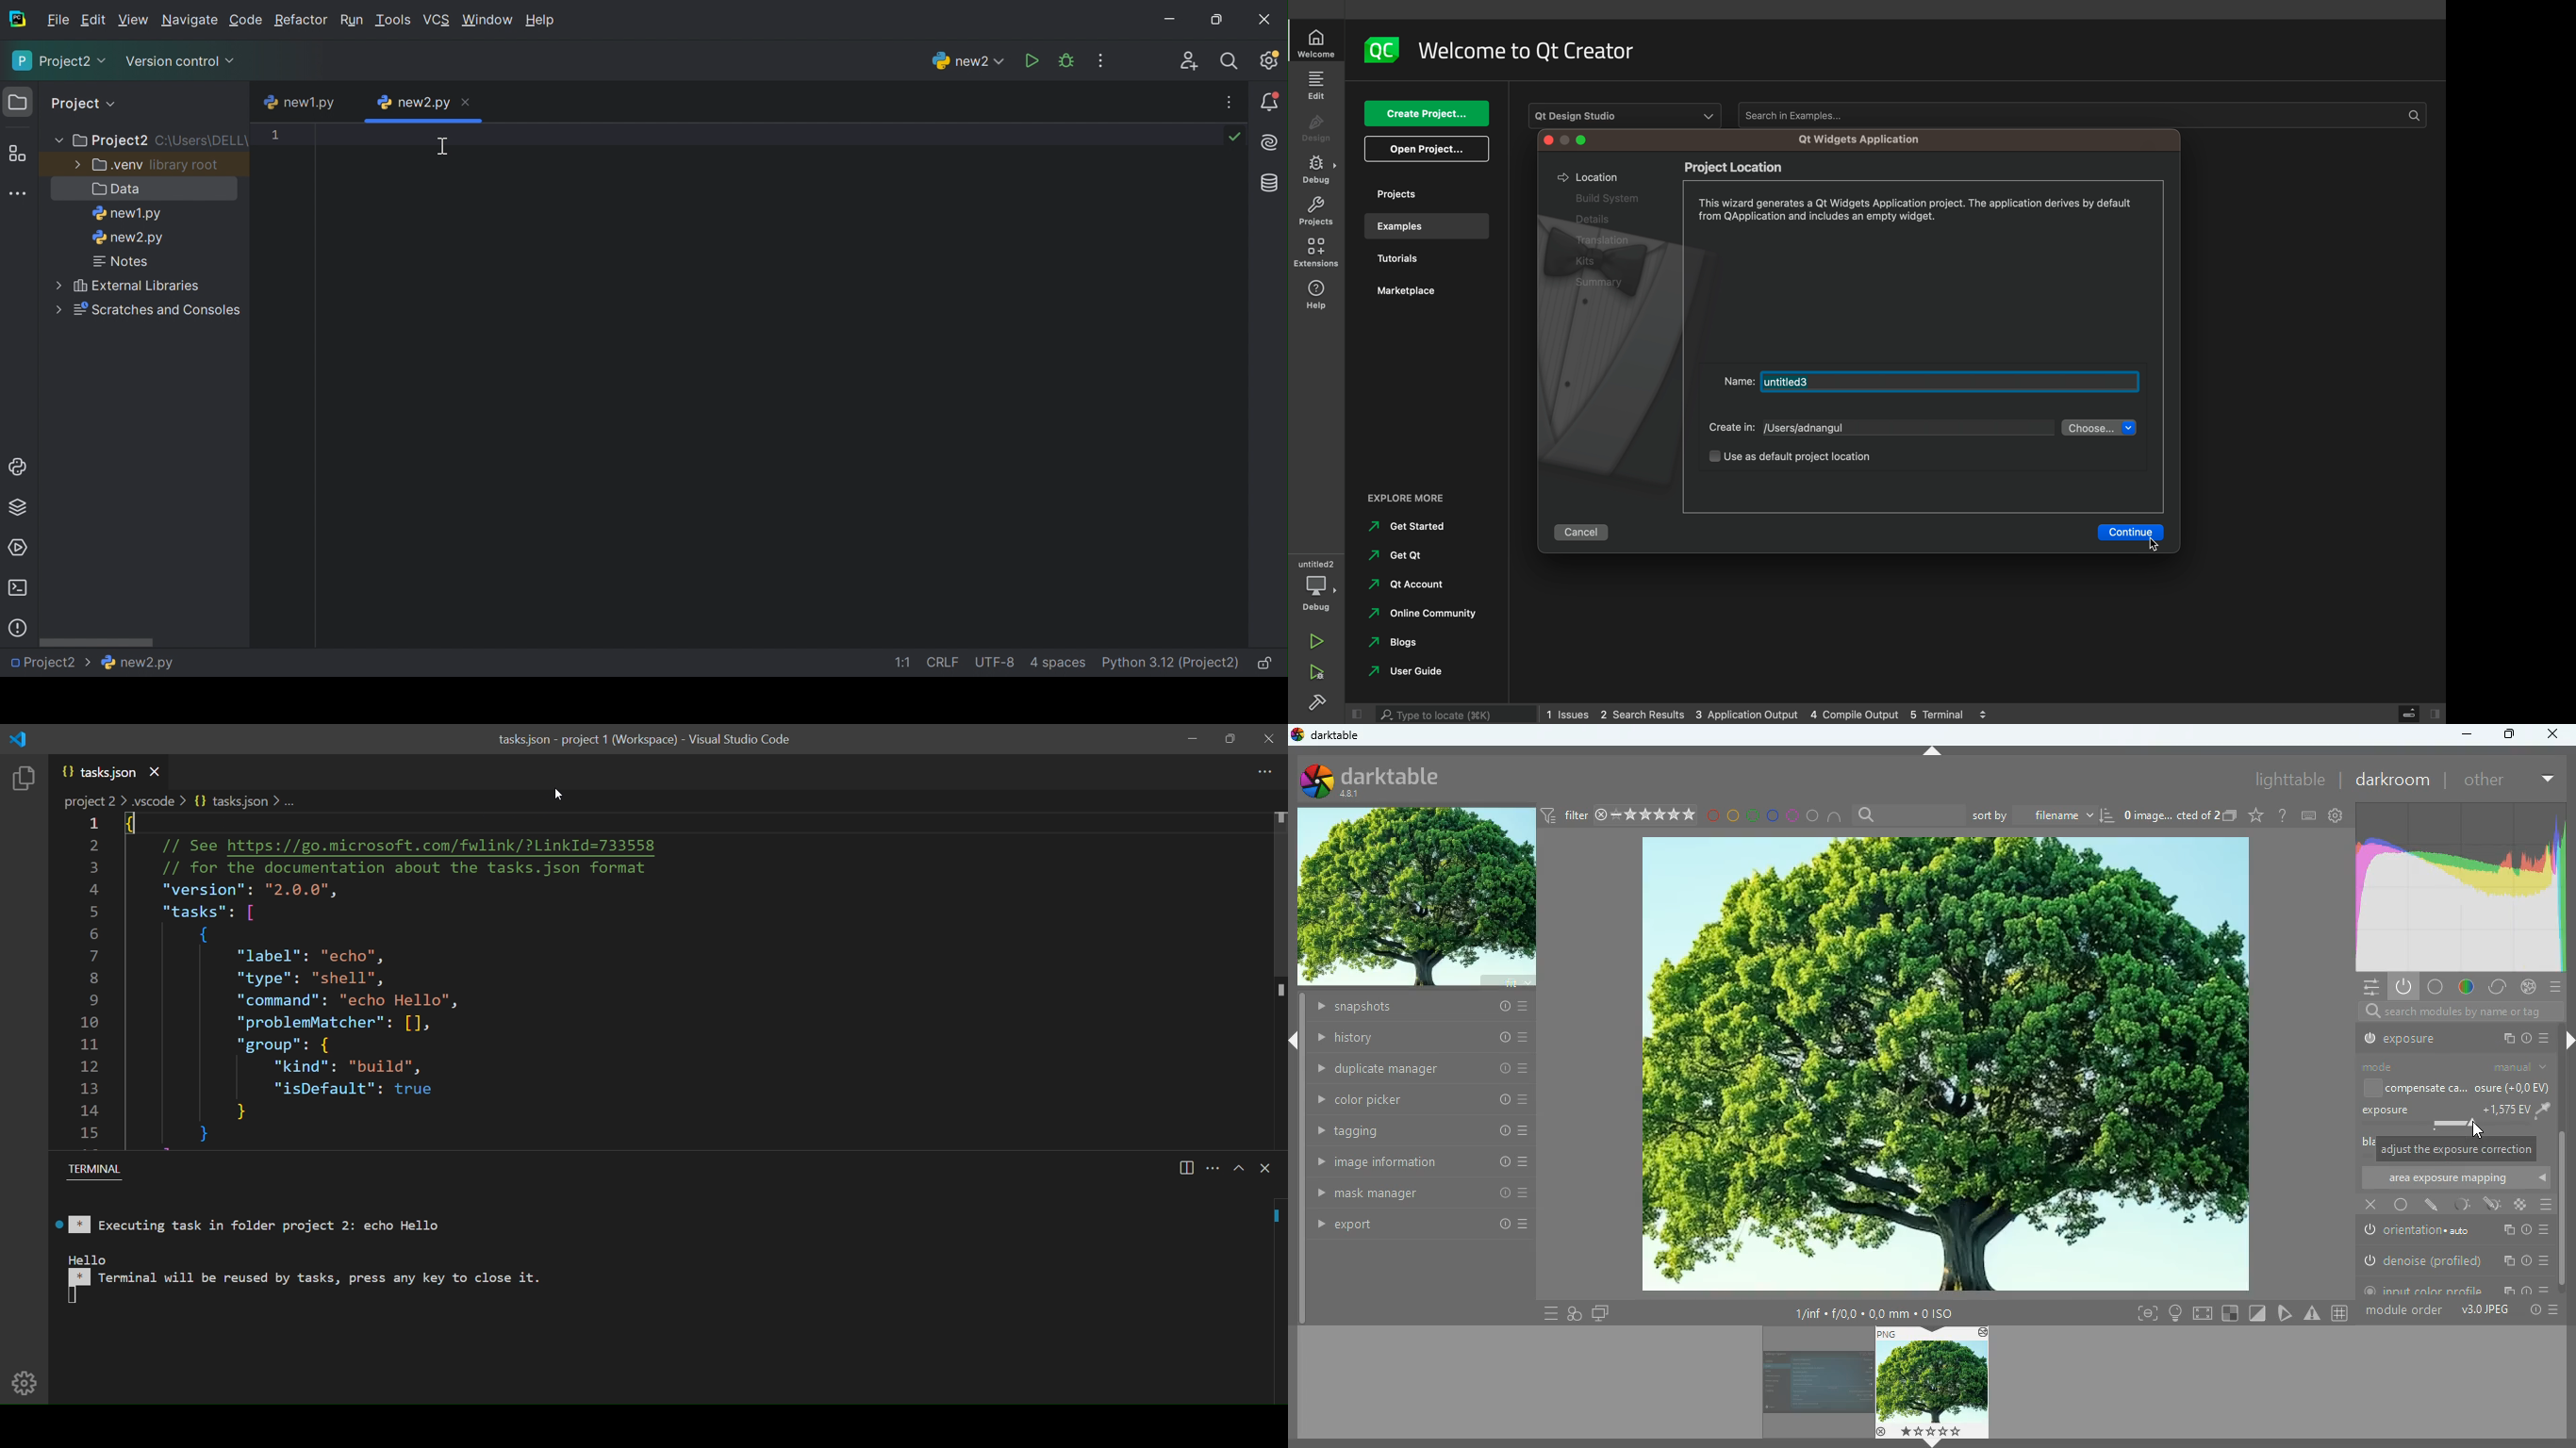 This screenshot has height=1456, width=2576. Describe the element at coordinates (2340, 1310) in the screenshot. I see `grid` at that location.